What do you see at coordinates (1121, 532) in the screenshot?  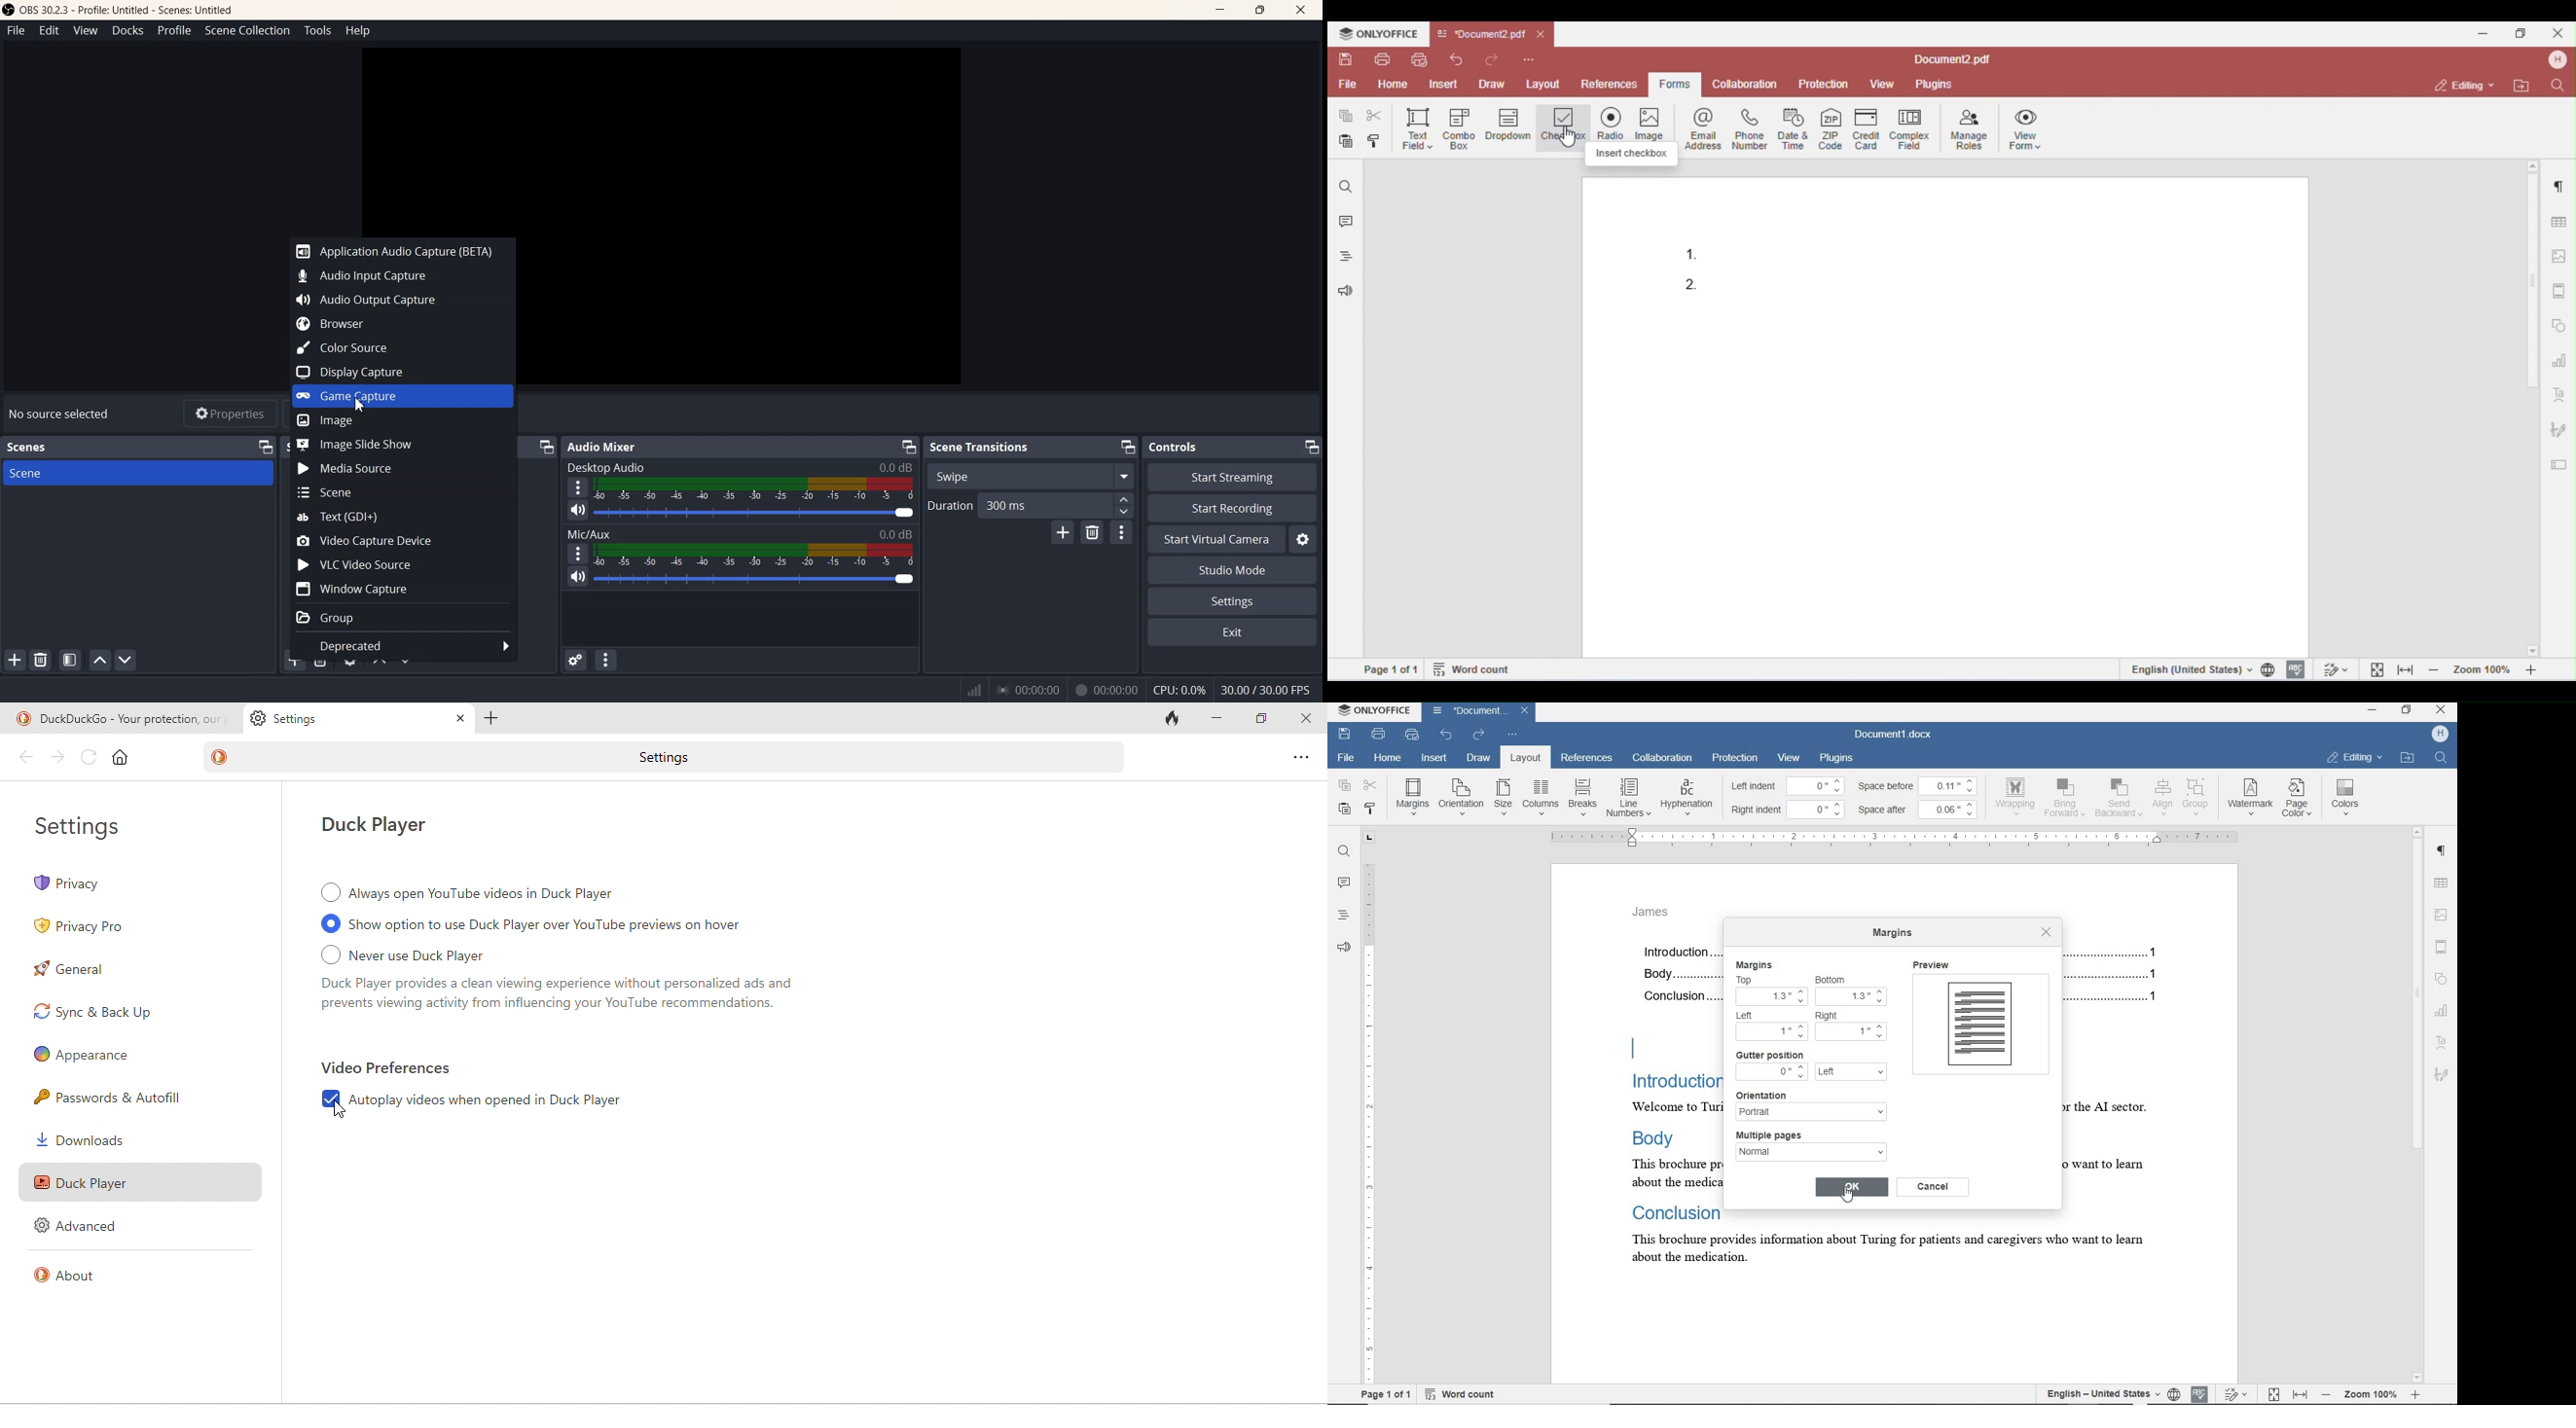 I see `Transition properties` at bounding box center [1121, 532].